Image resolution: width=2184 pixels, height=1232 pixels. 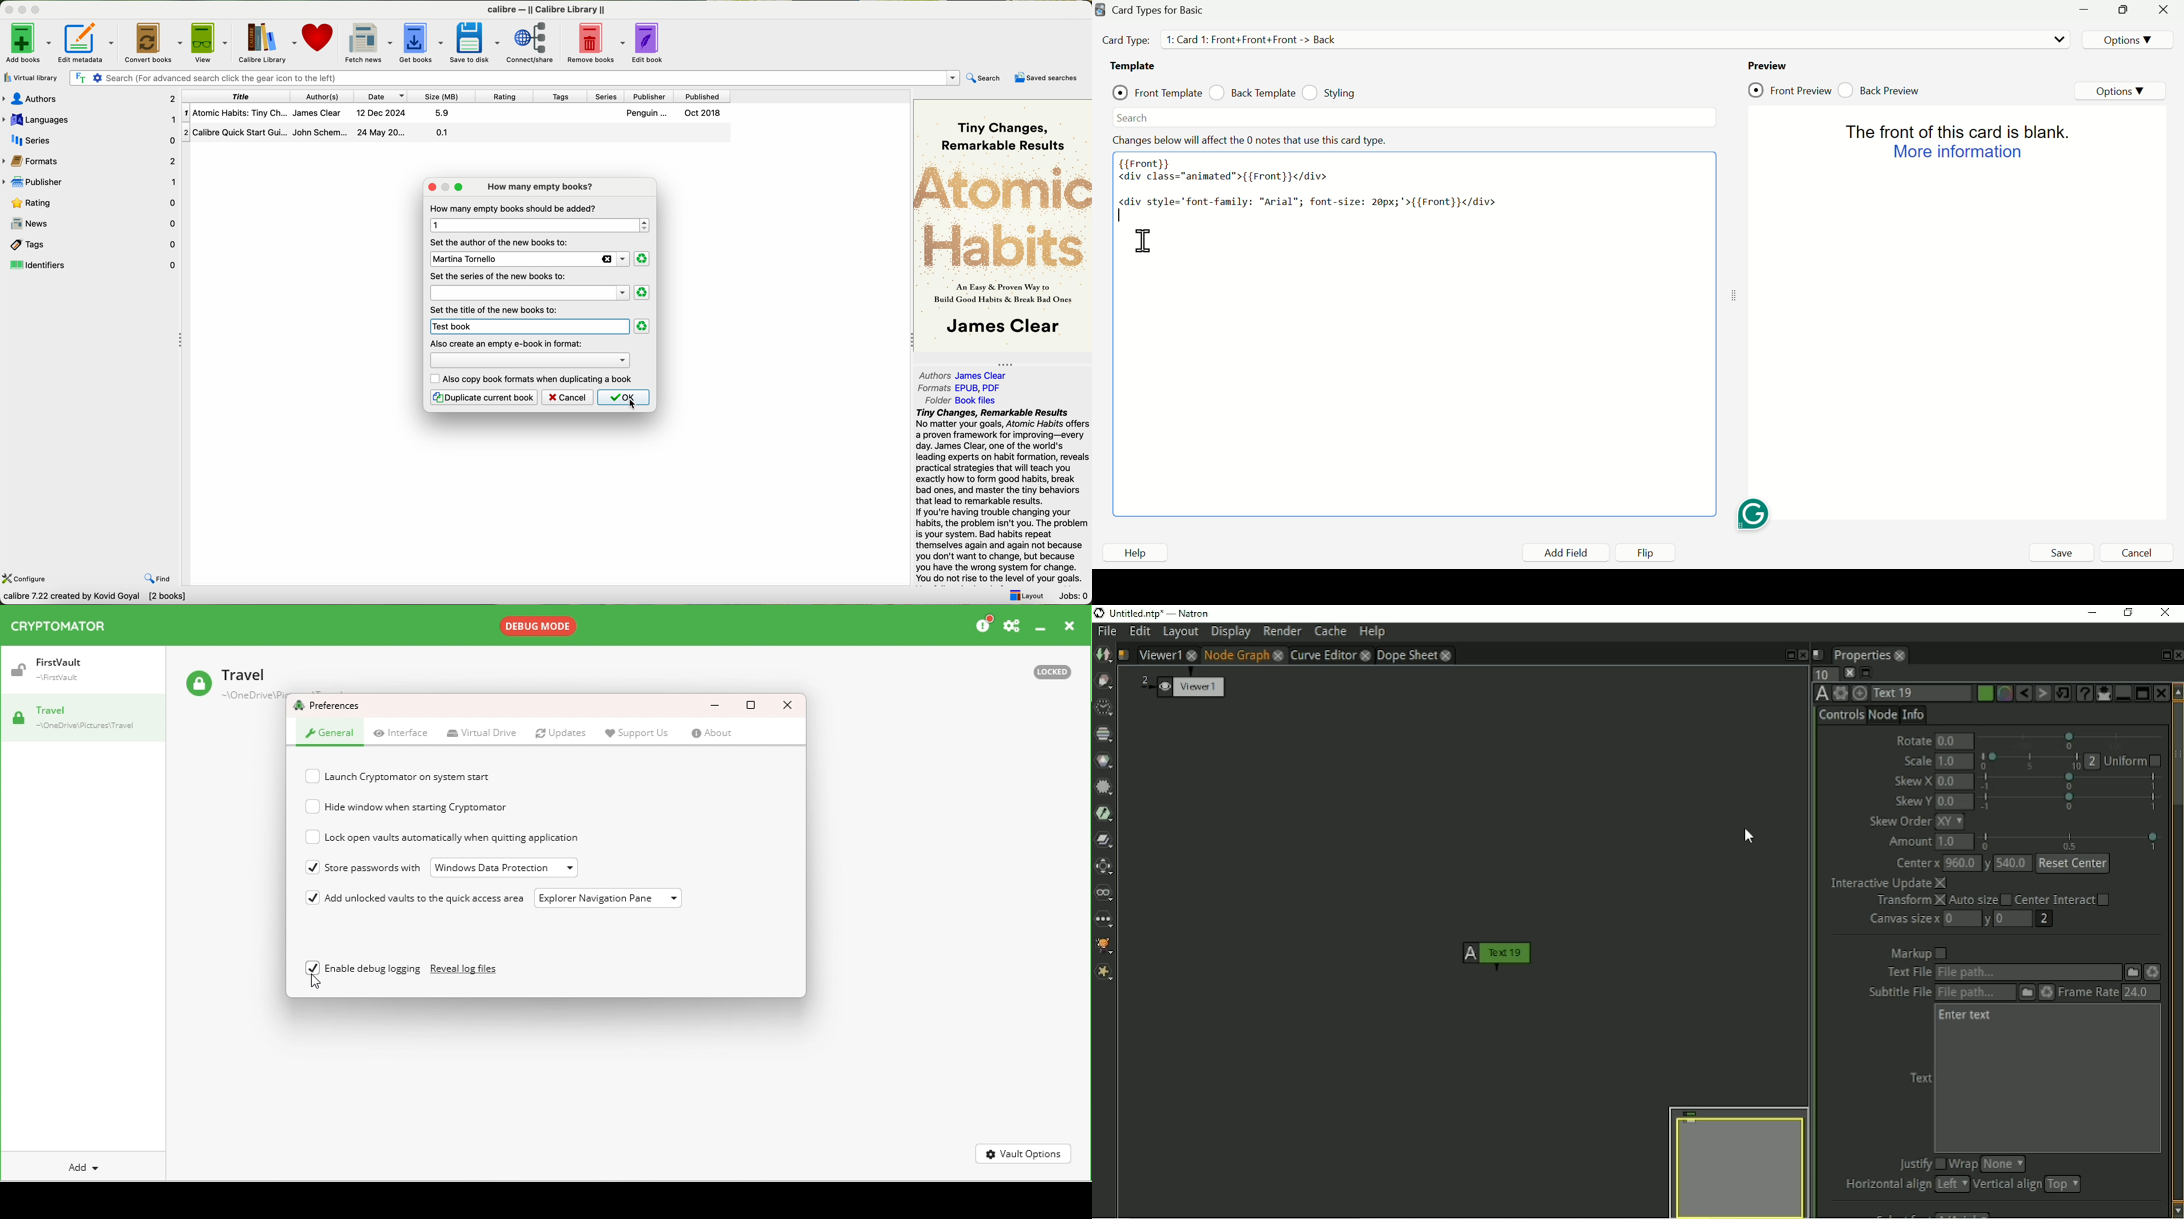 What do you see at coordinates (959, 401) in the screenshot?
I see `folder` at bounding box center [959, 401].